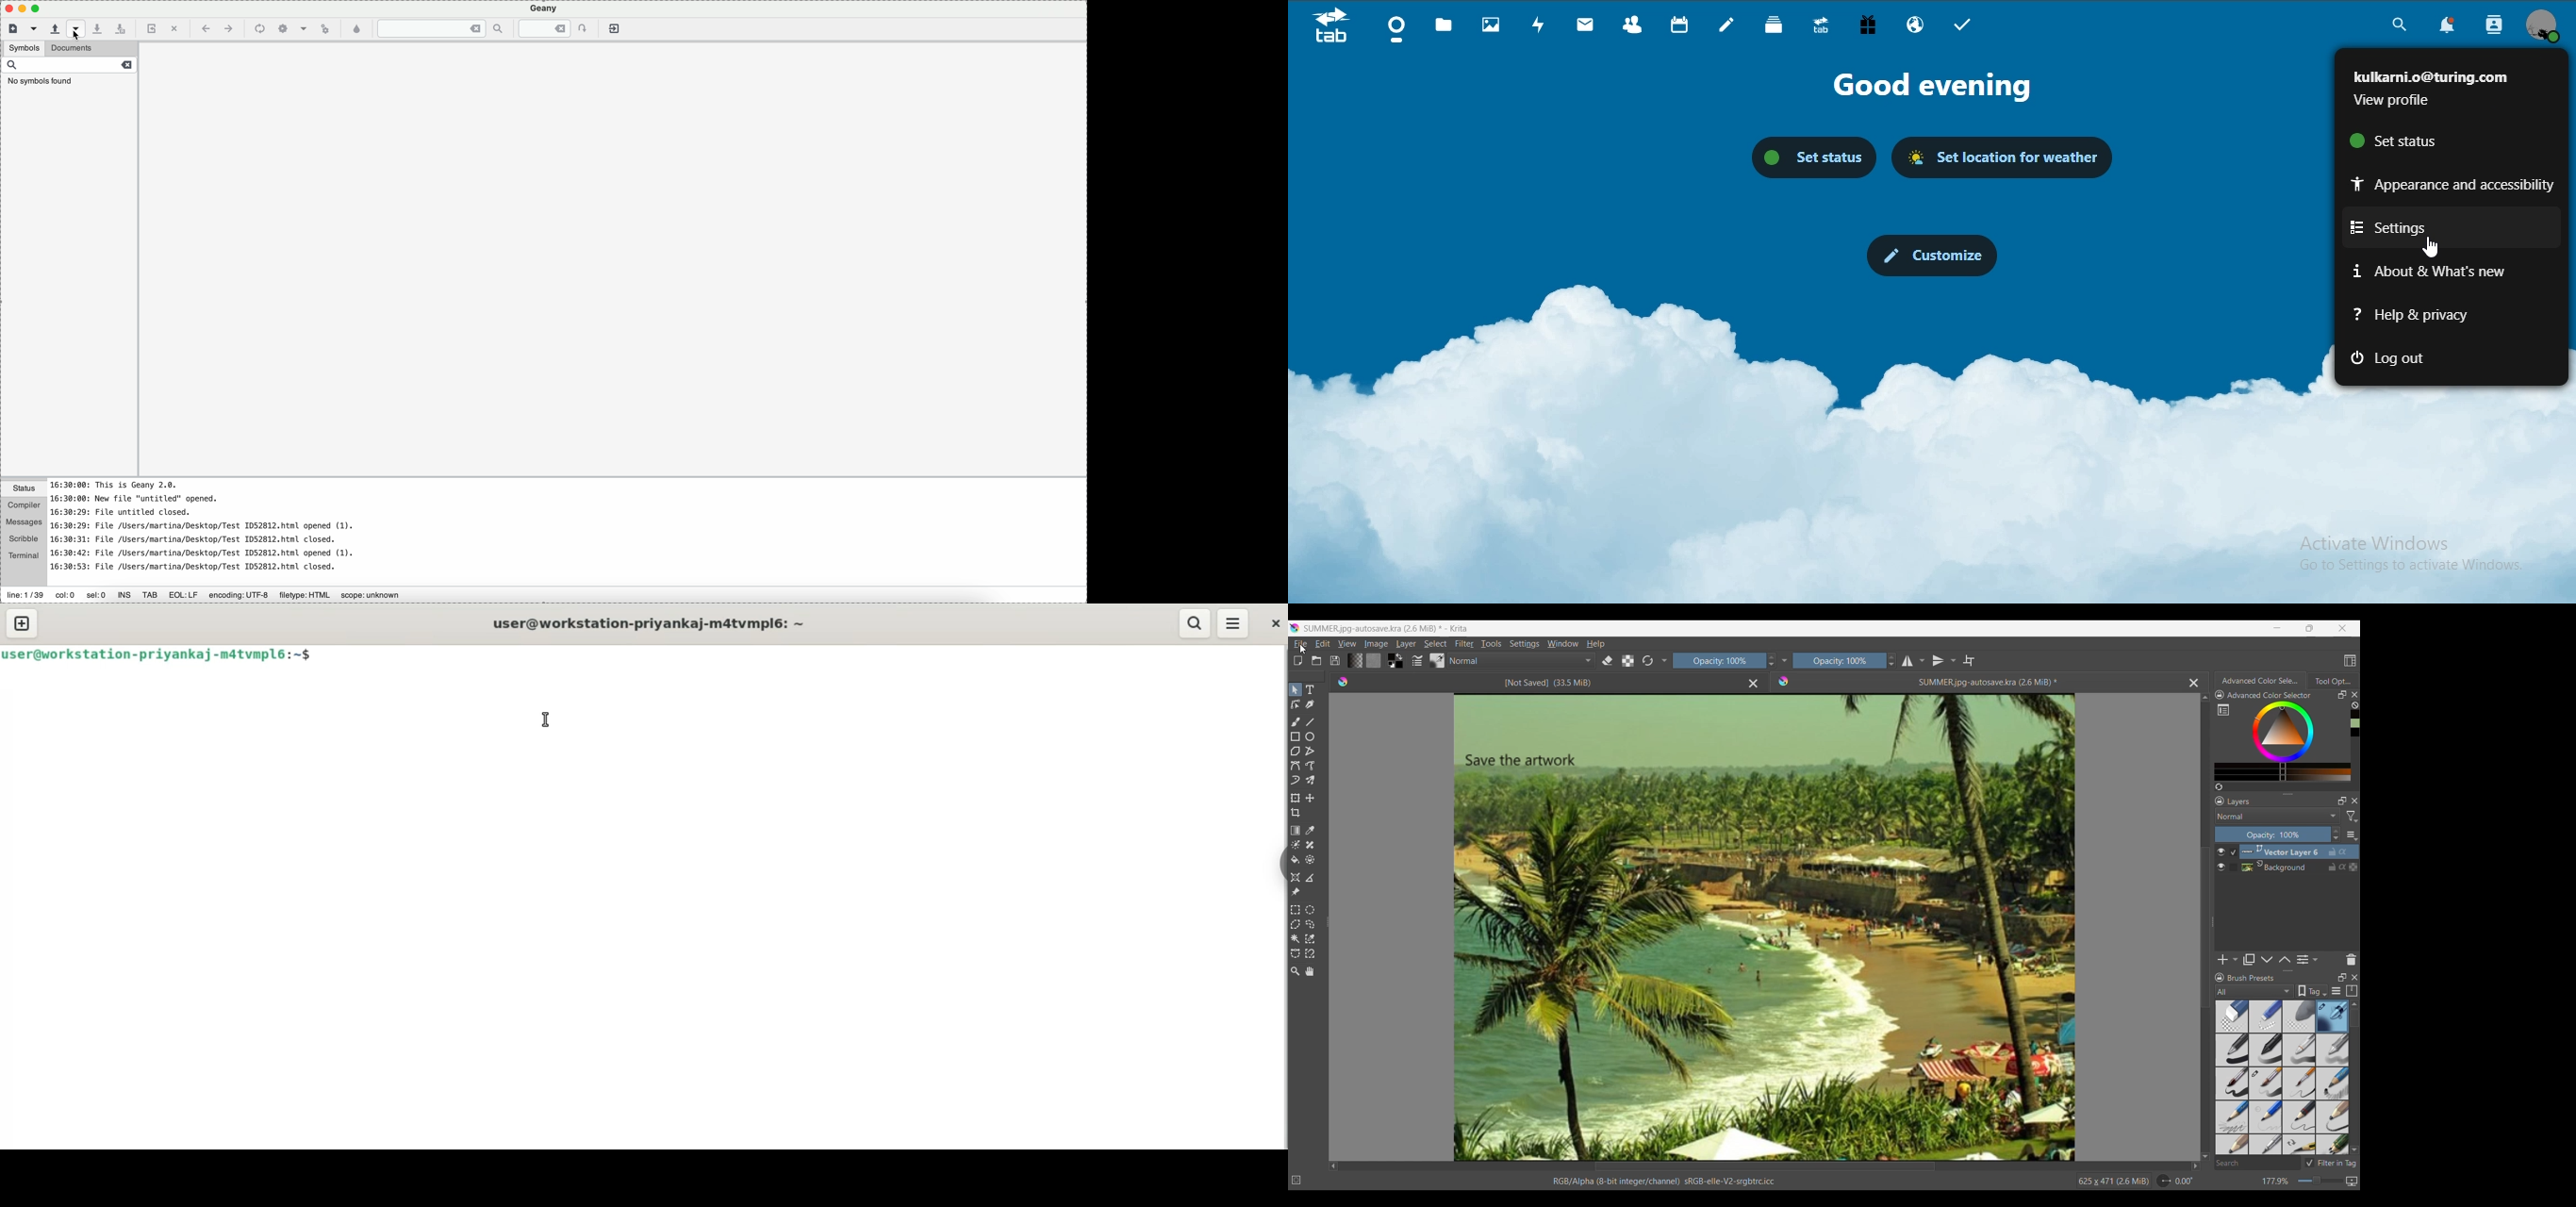  Describe the element at coordinates (25, 523) in the screenshot. I see `messages` at that location.